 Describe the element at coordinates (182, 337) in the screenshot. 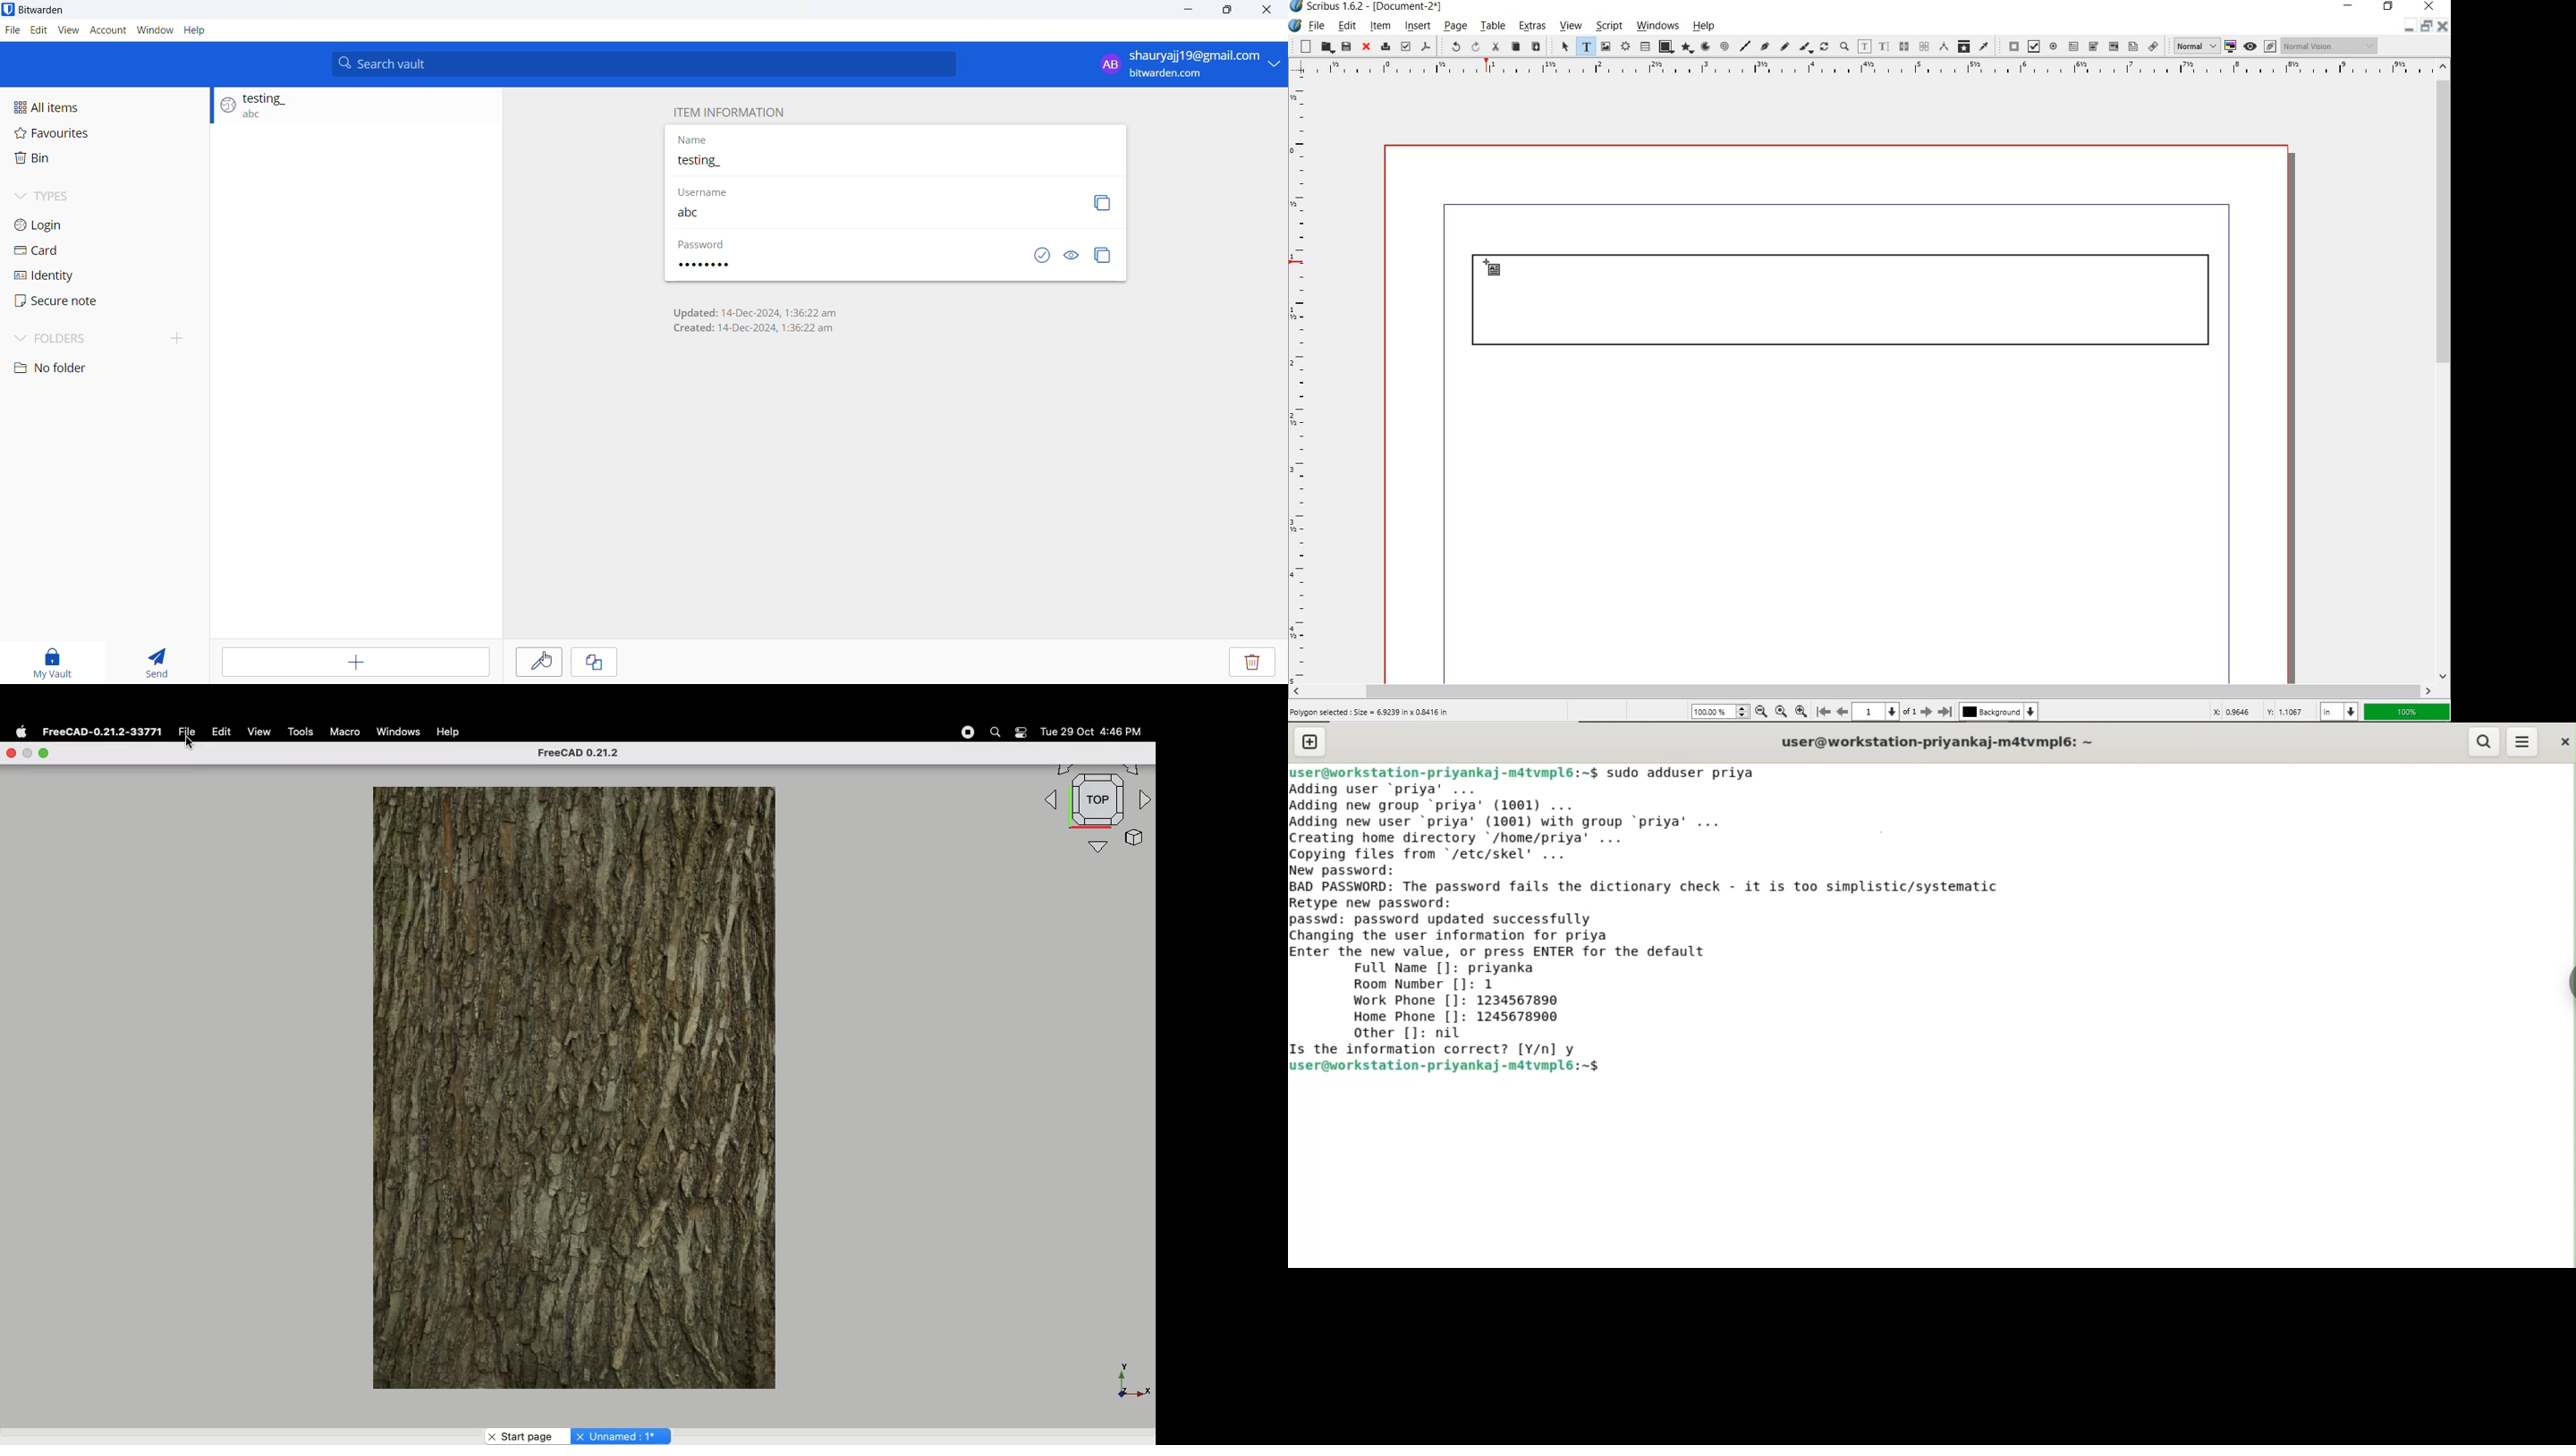

I see `create folder` at that location.